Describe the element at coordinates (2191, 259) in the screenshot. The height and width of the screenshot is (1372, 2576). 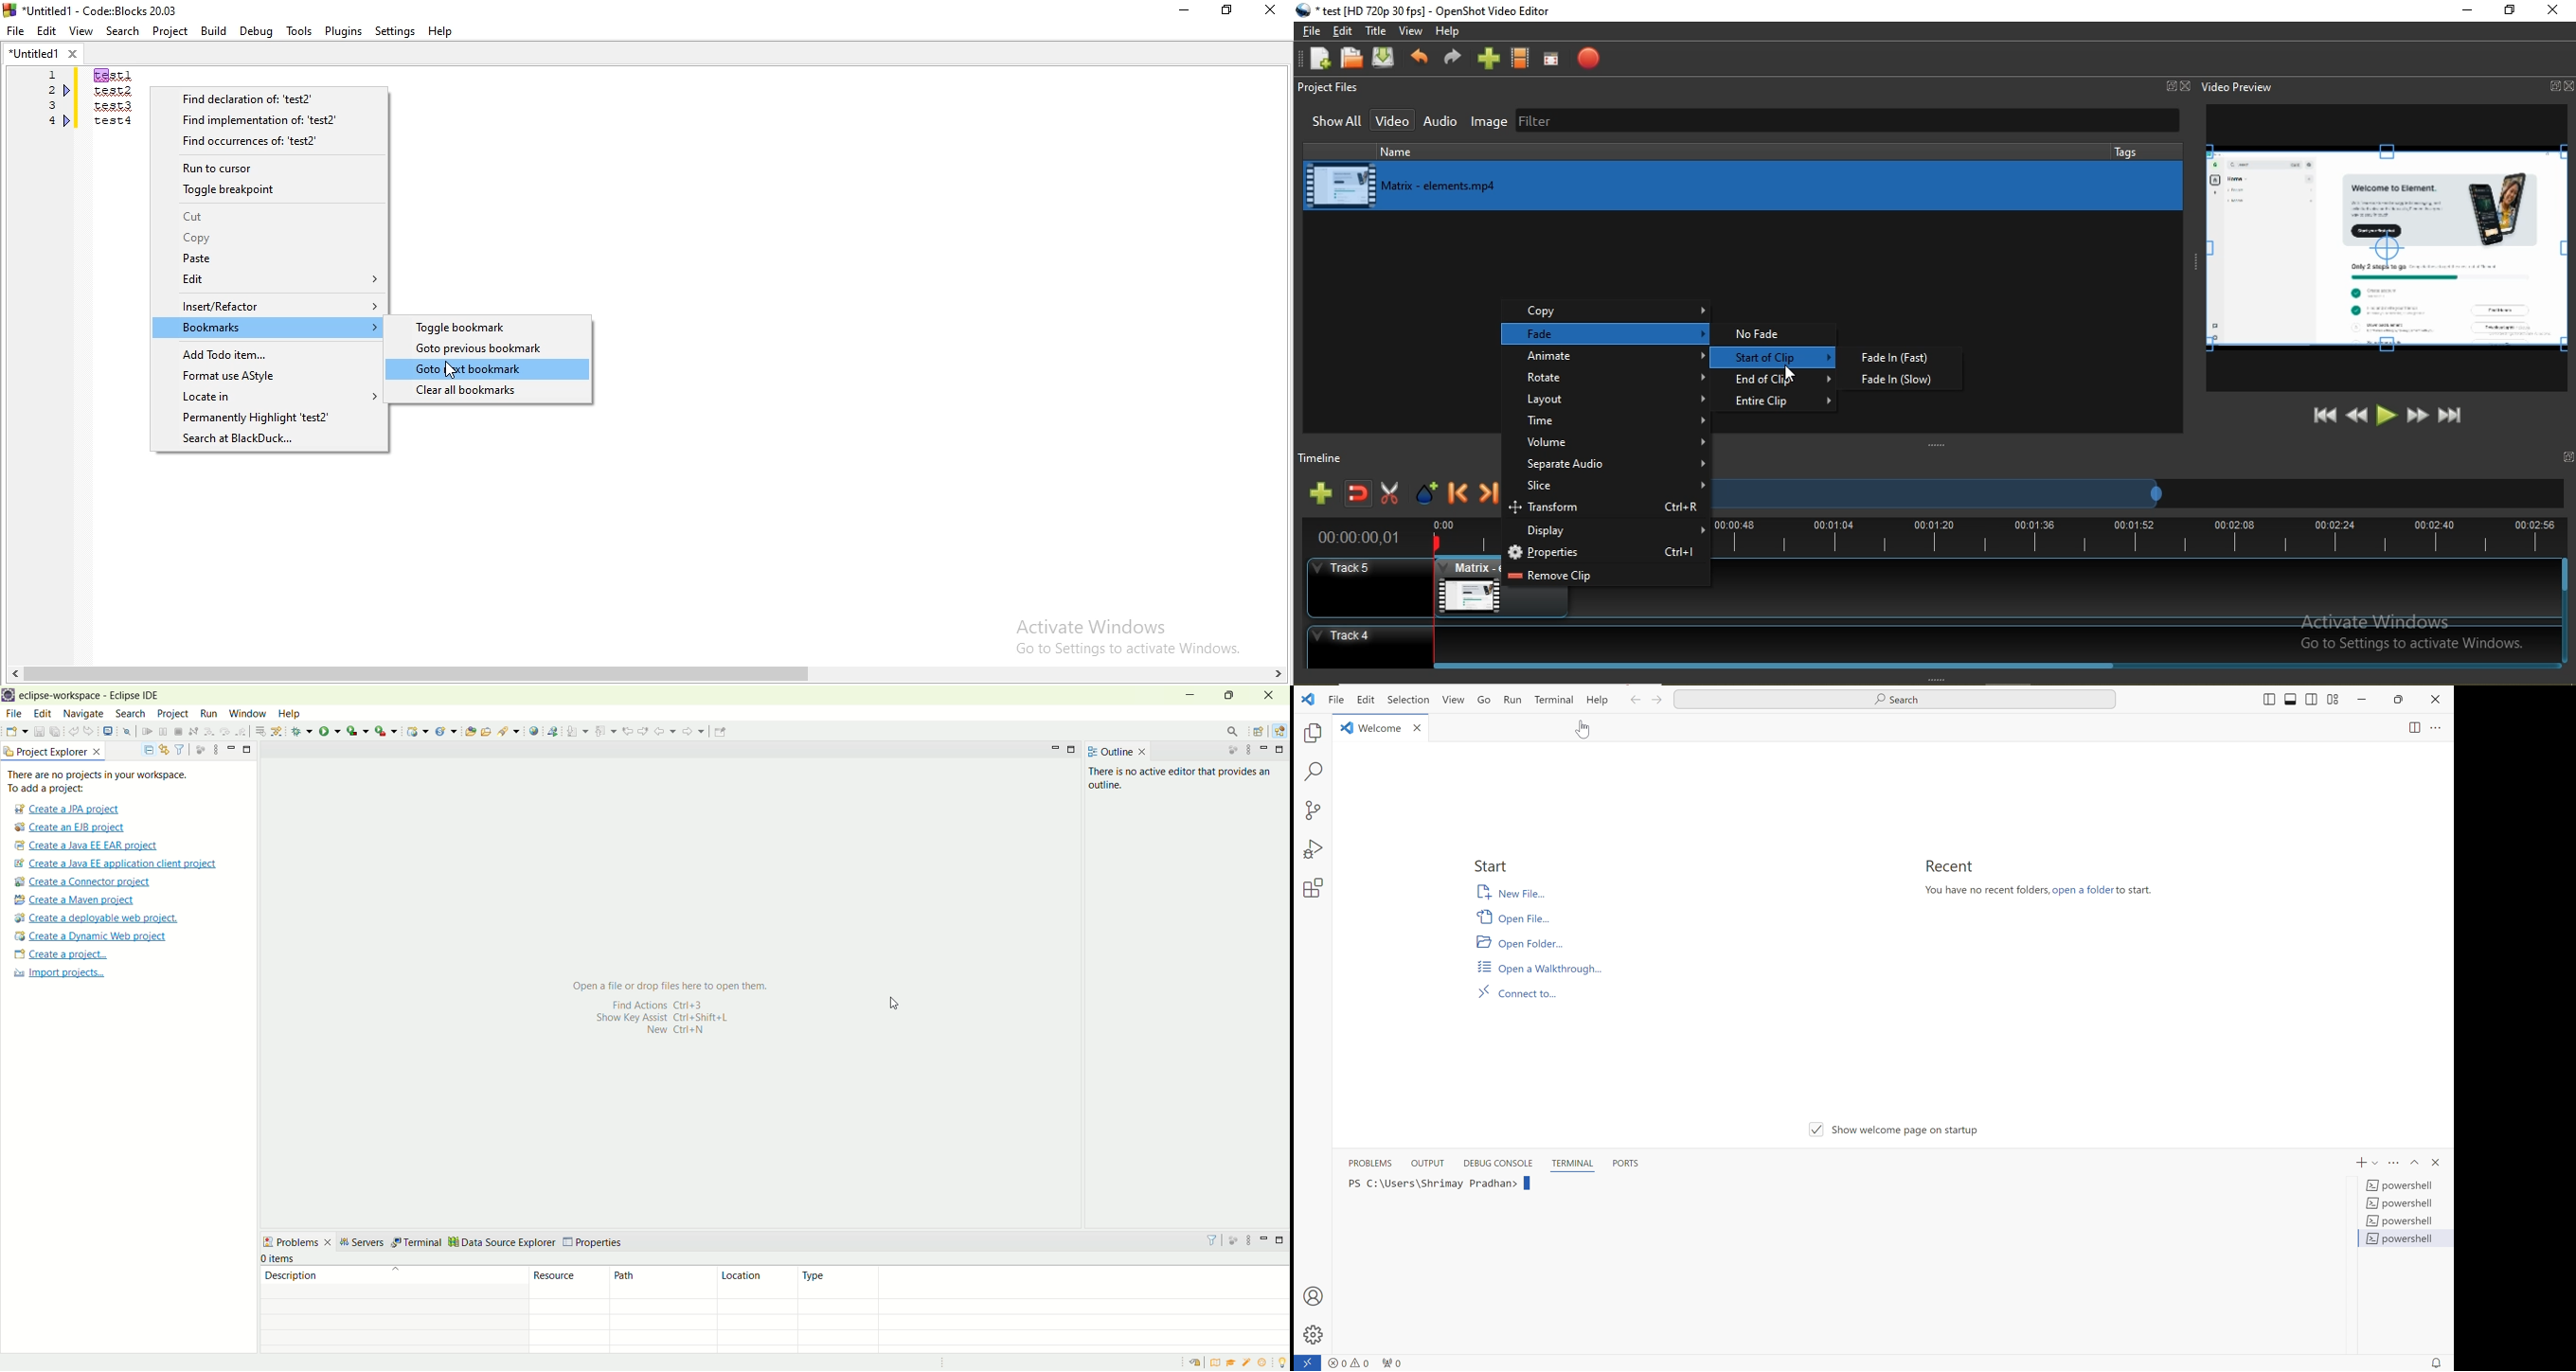
I see `adjust window` at that location.